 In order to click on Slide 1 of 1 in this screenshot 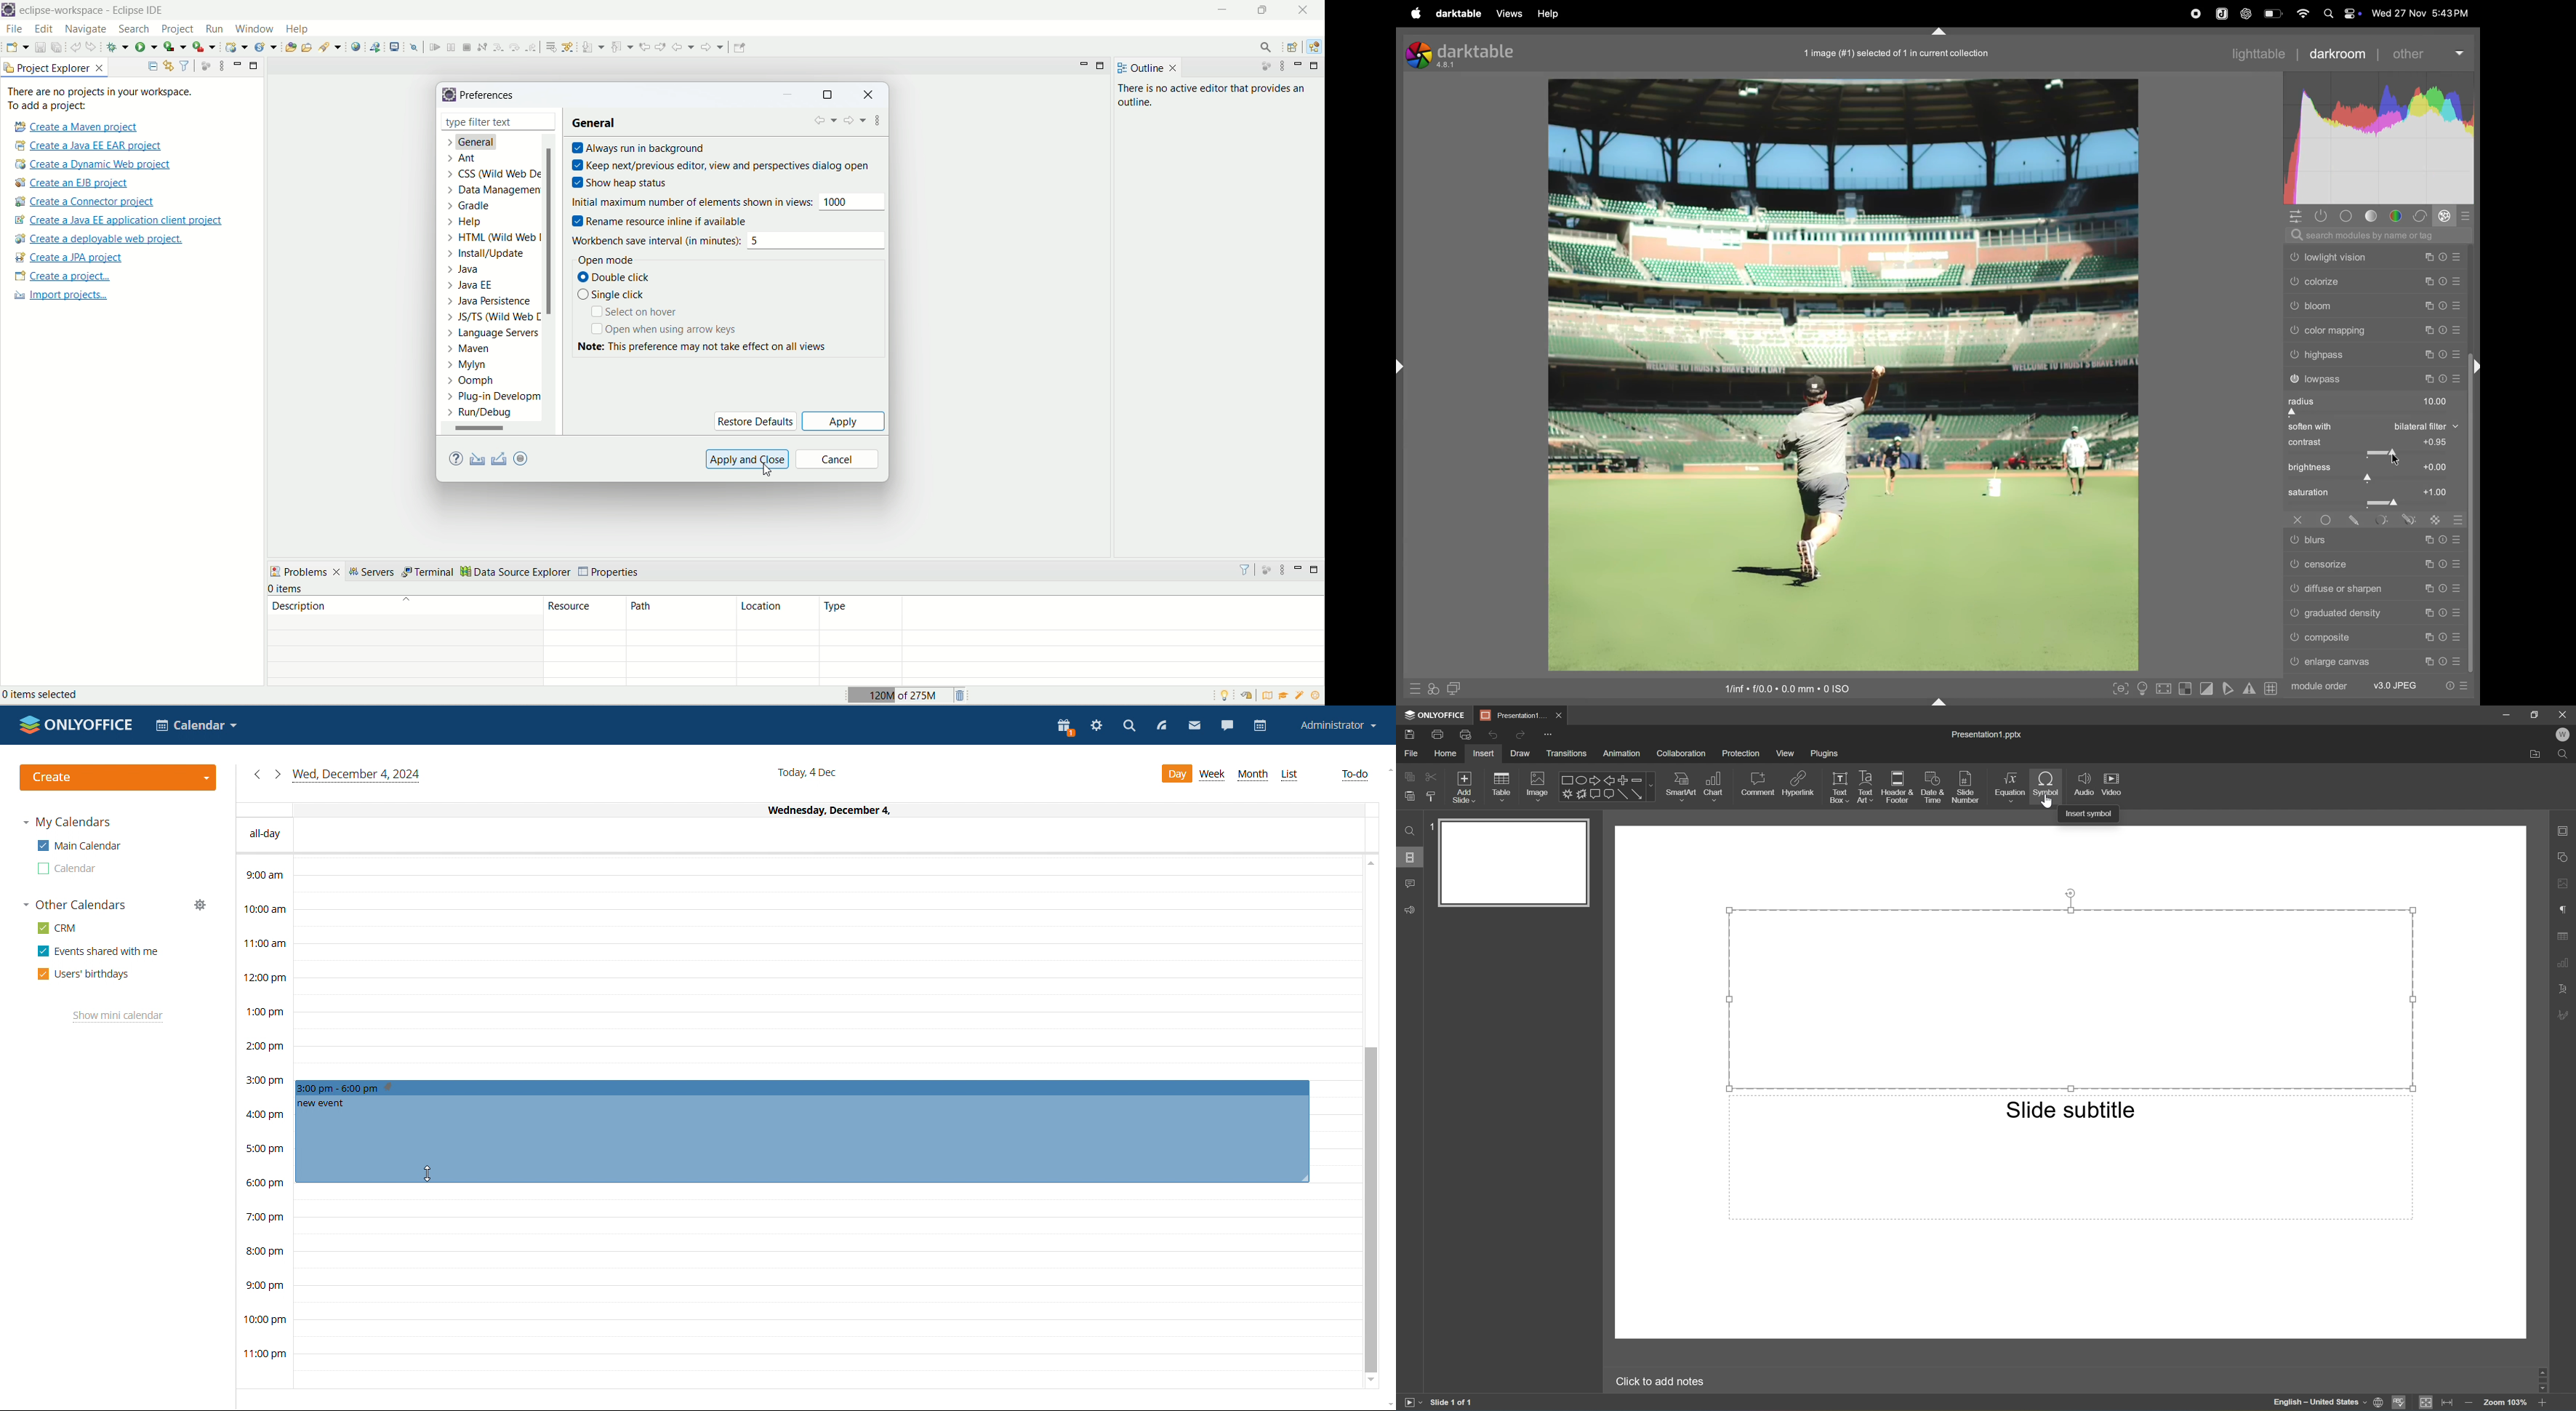, I will do `click(1462, 1399)`.